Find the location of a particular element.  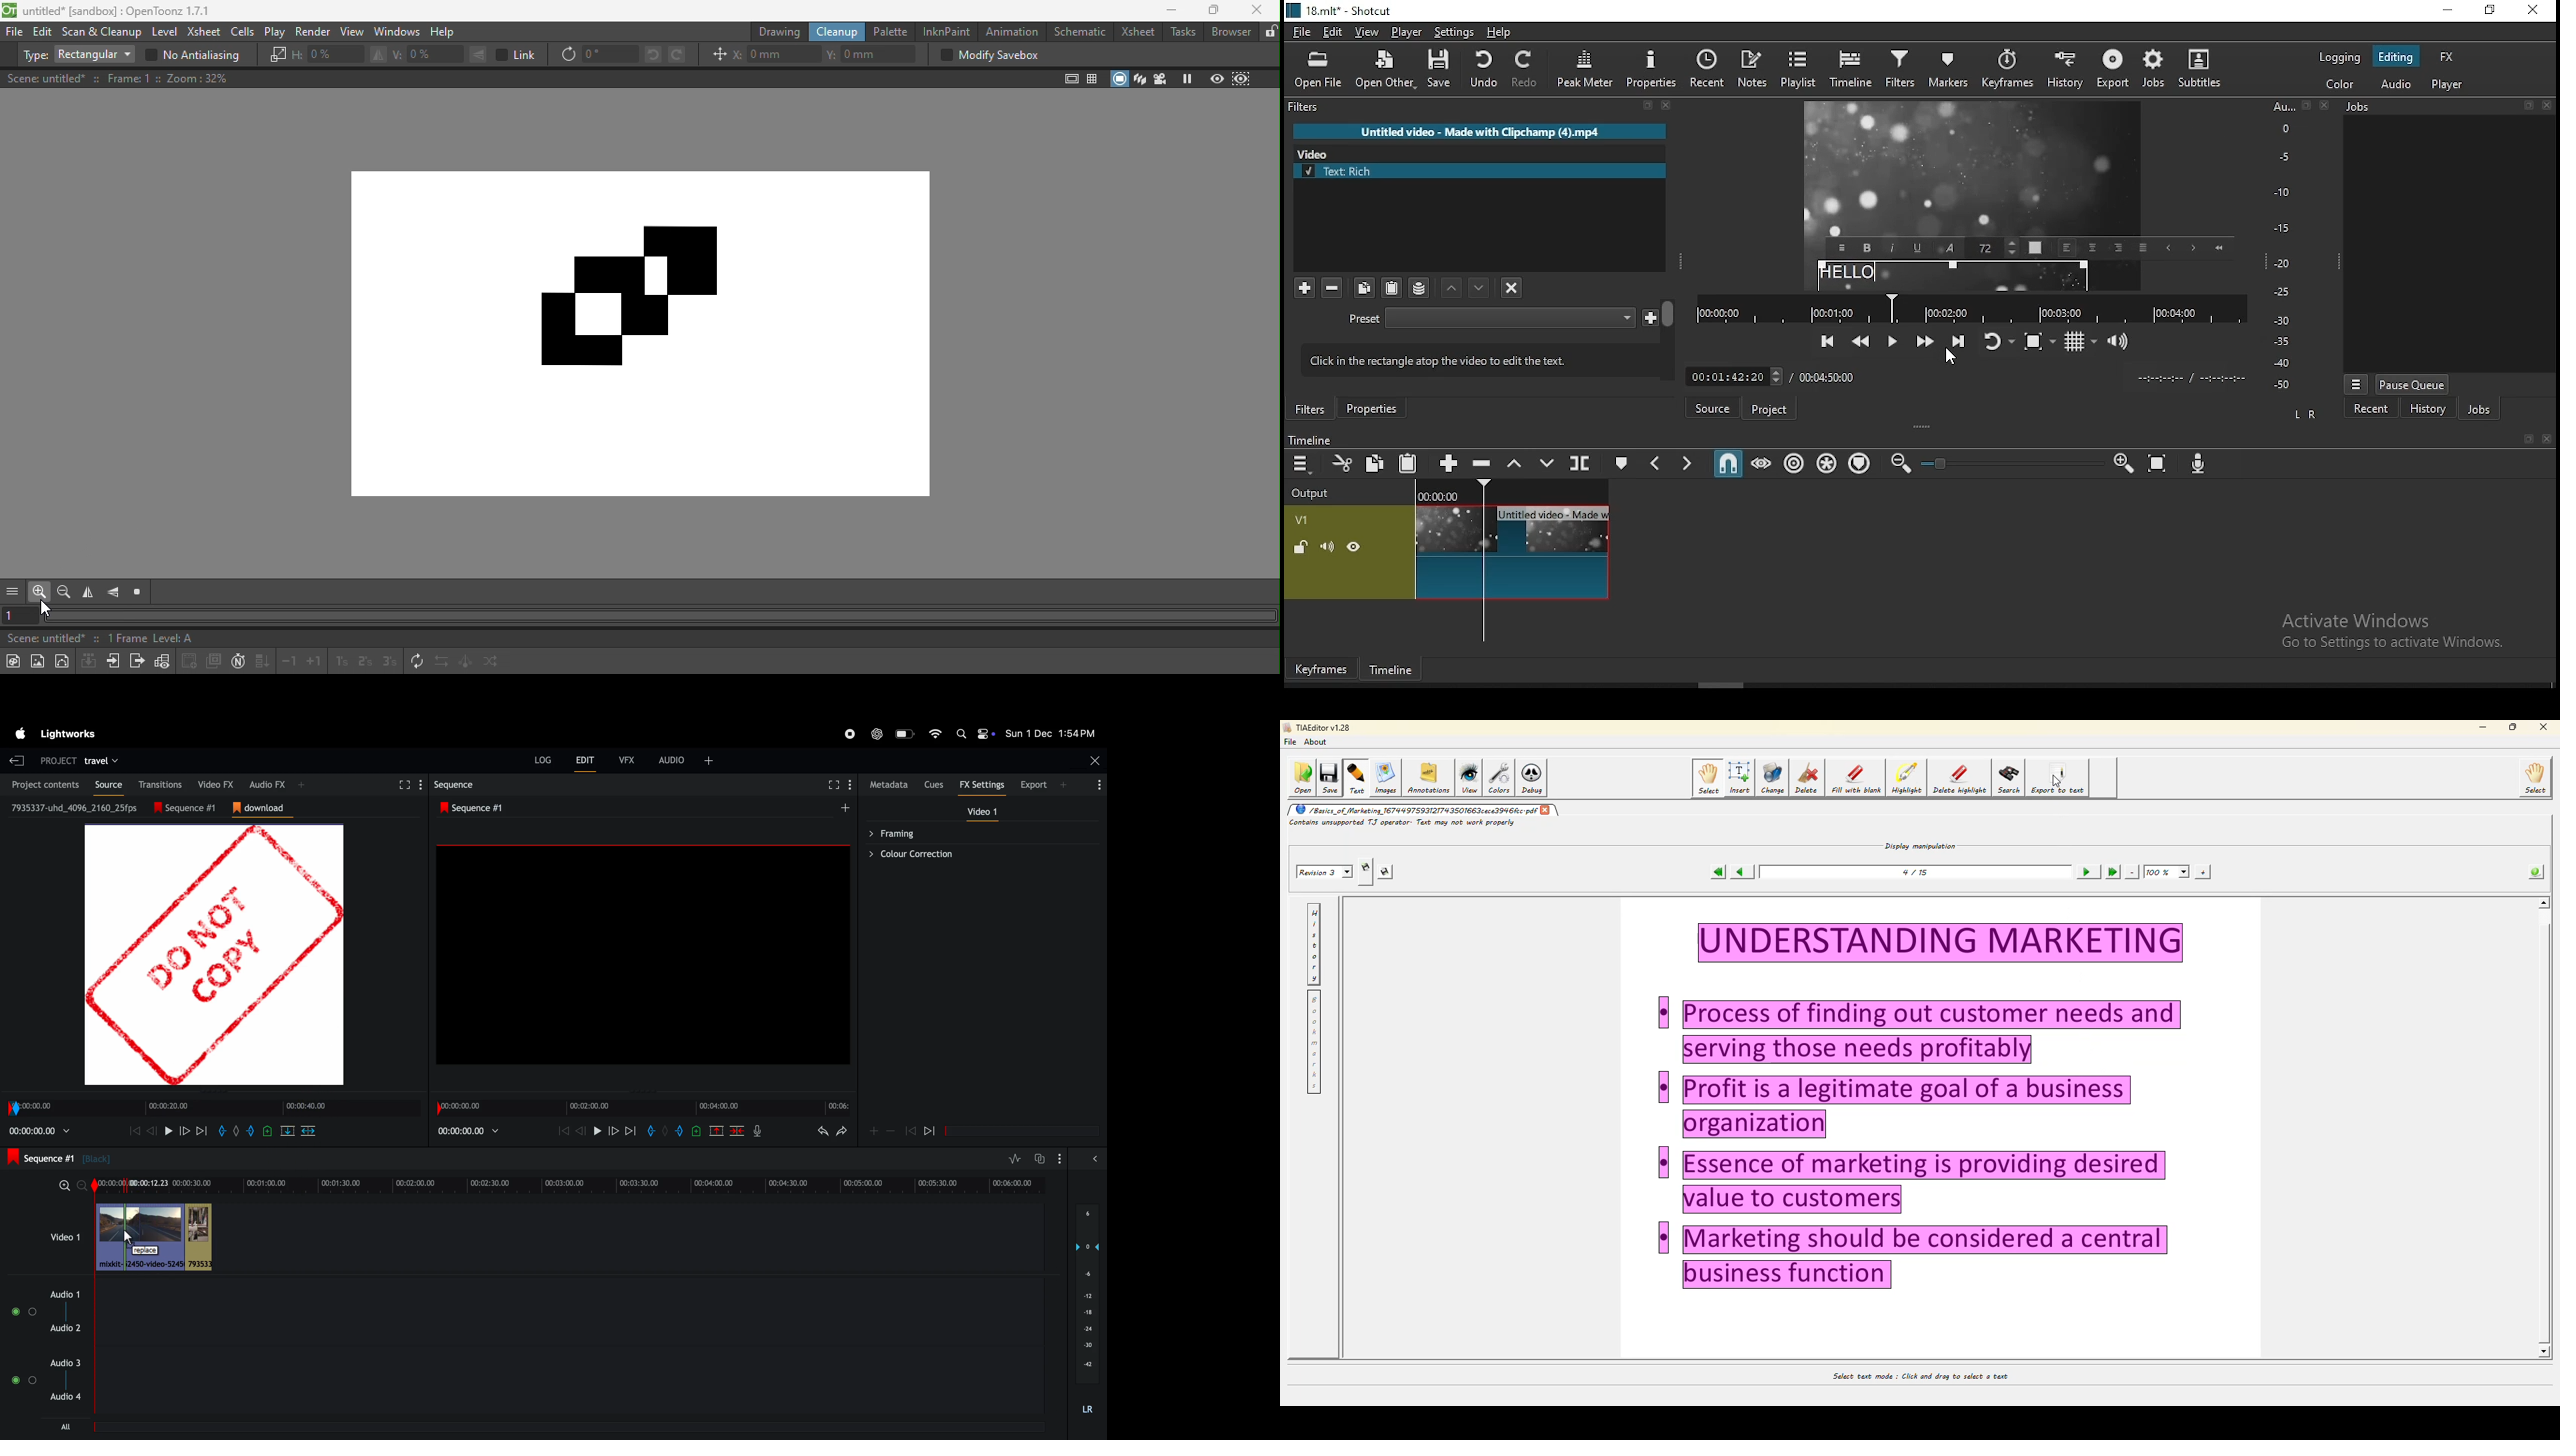

date and time is located at coordinates (1050, 733).